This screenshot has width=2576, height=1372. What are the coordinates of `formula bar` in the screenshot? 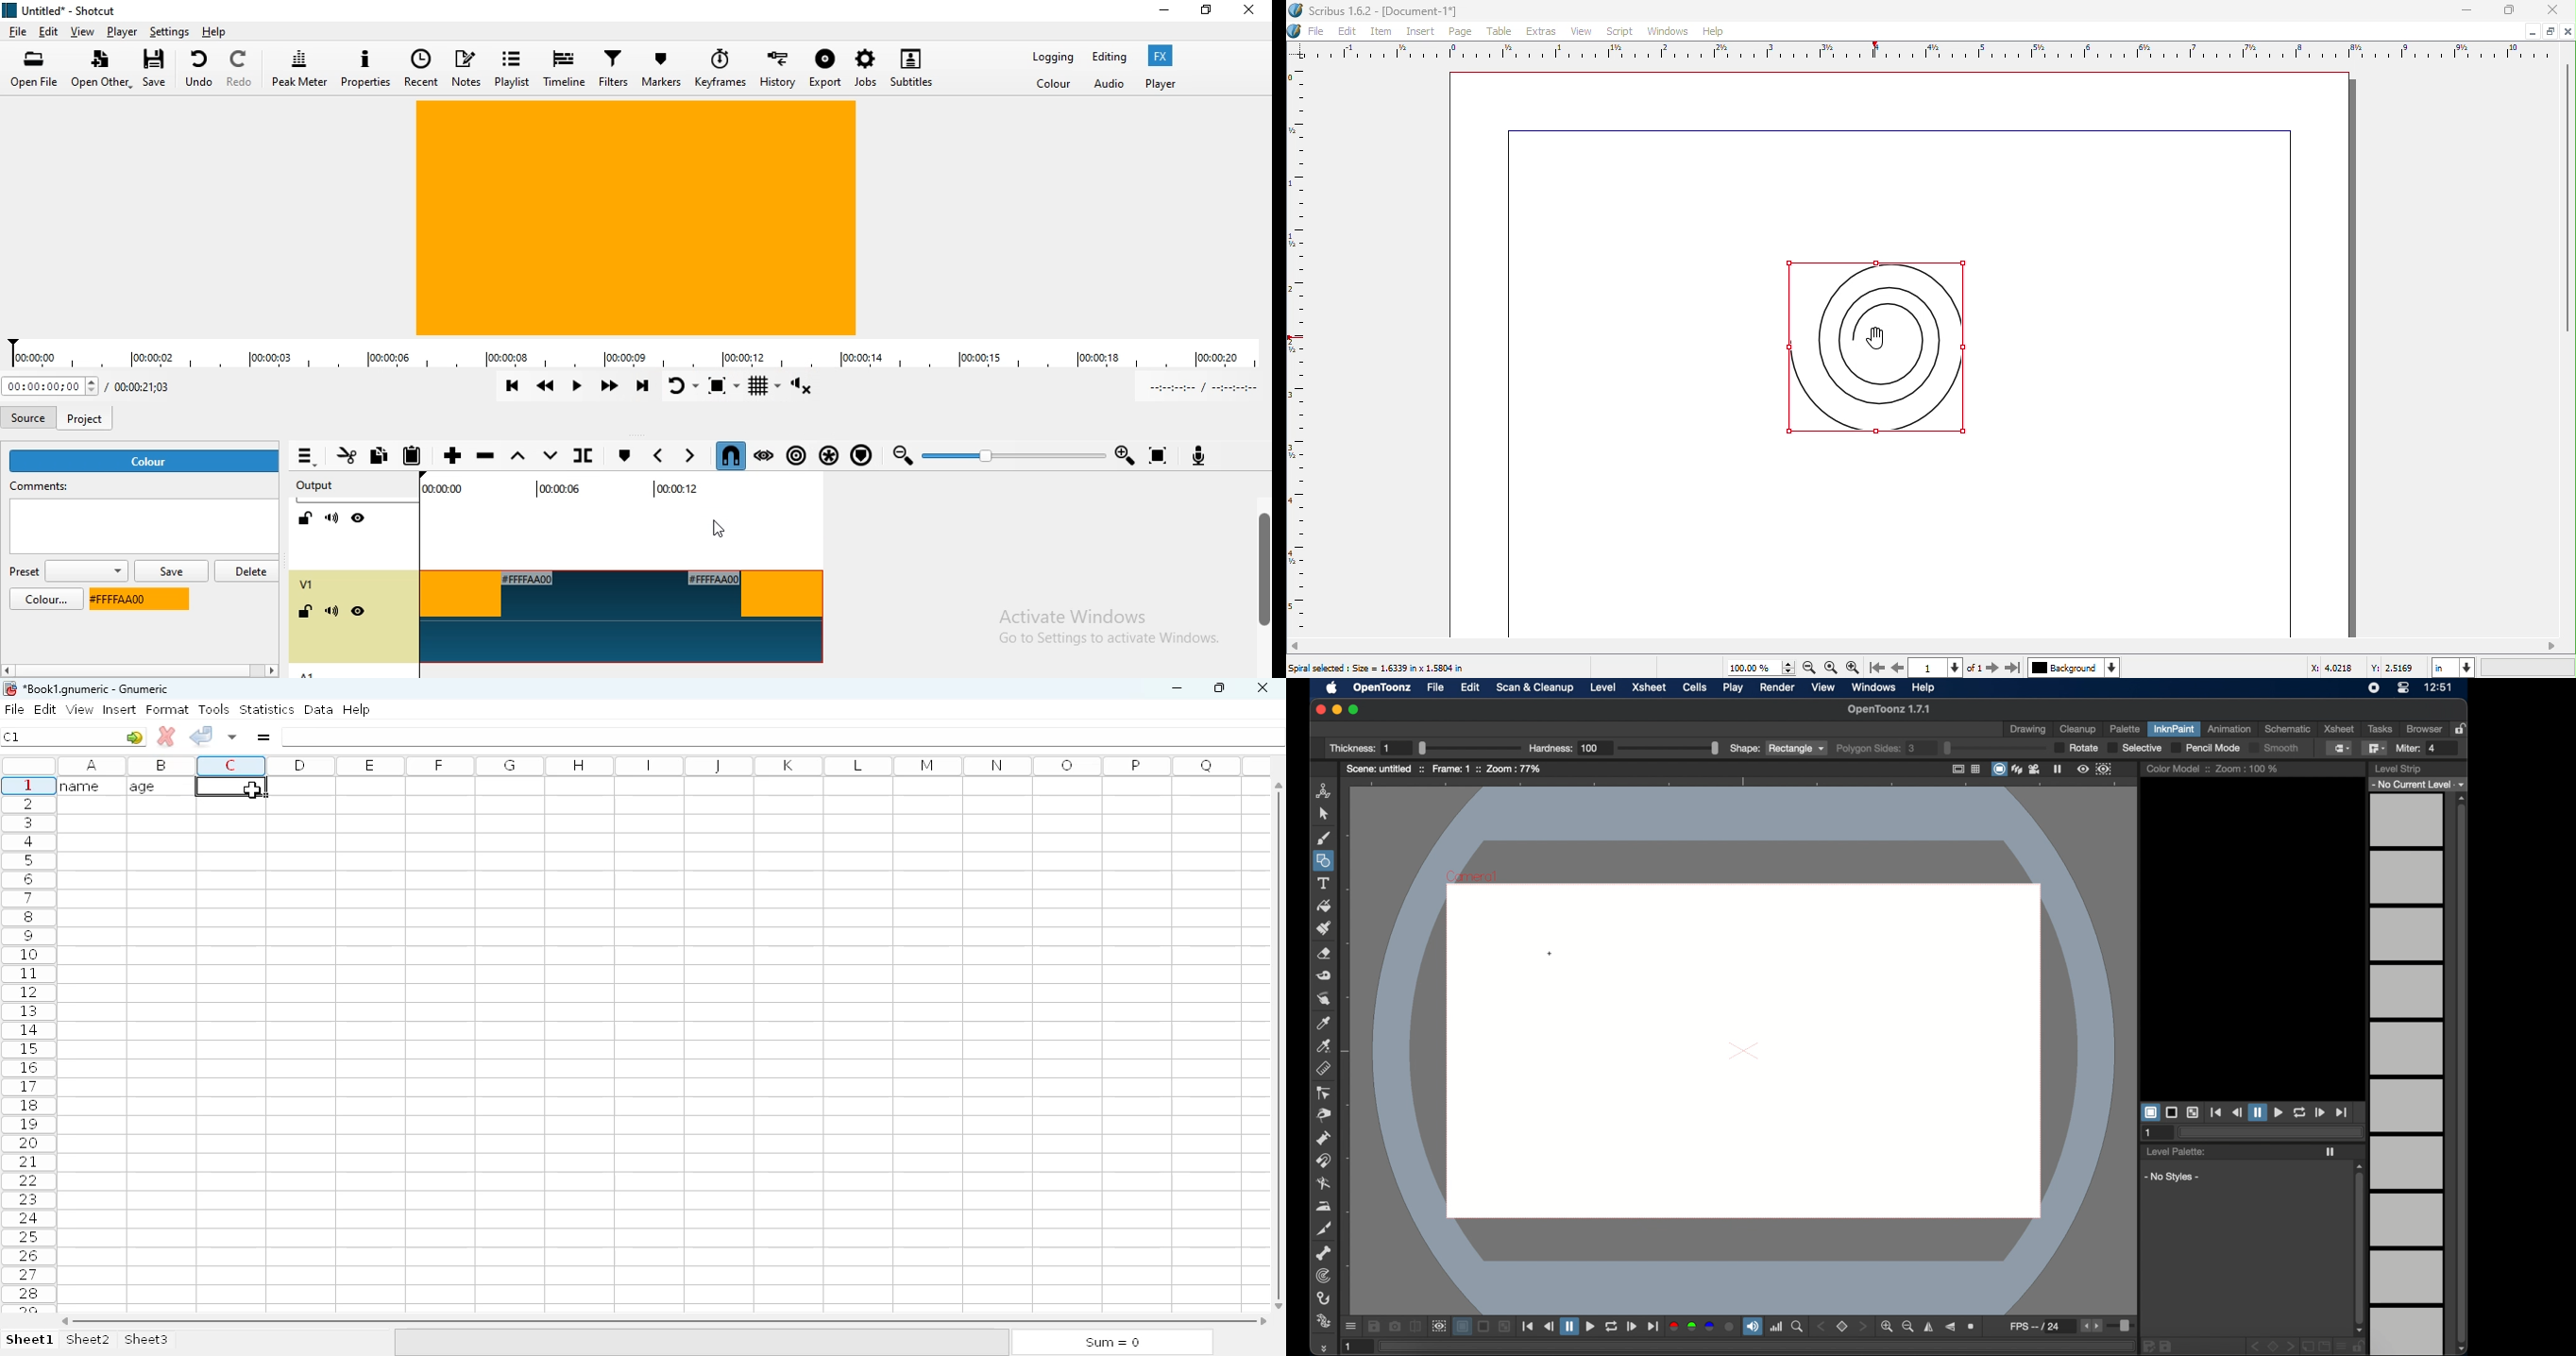 It's located at (784, 736).